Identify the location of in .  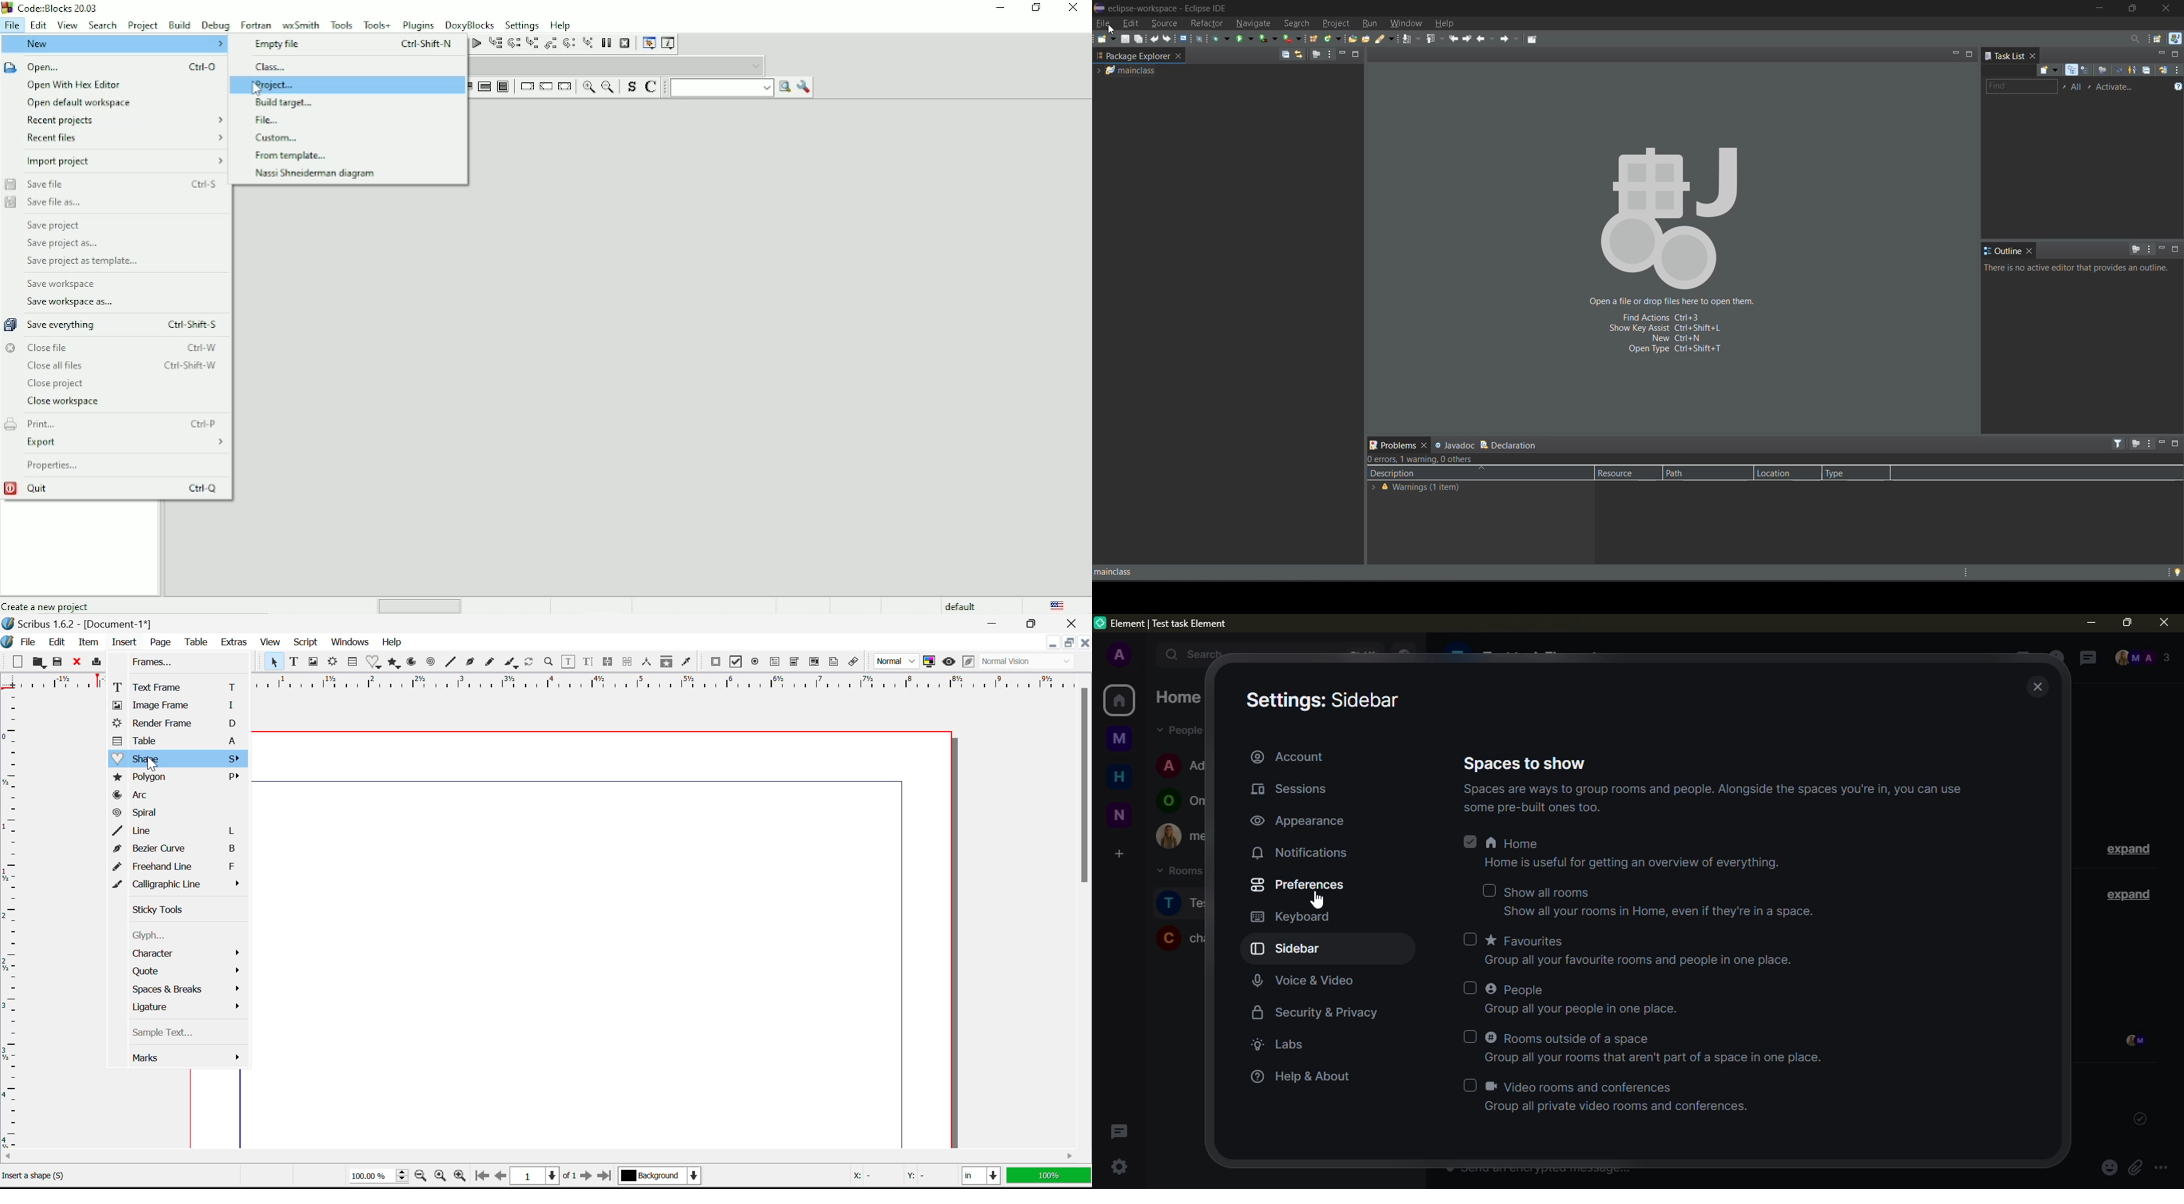
(980, 1178).